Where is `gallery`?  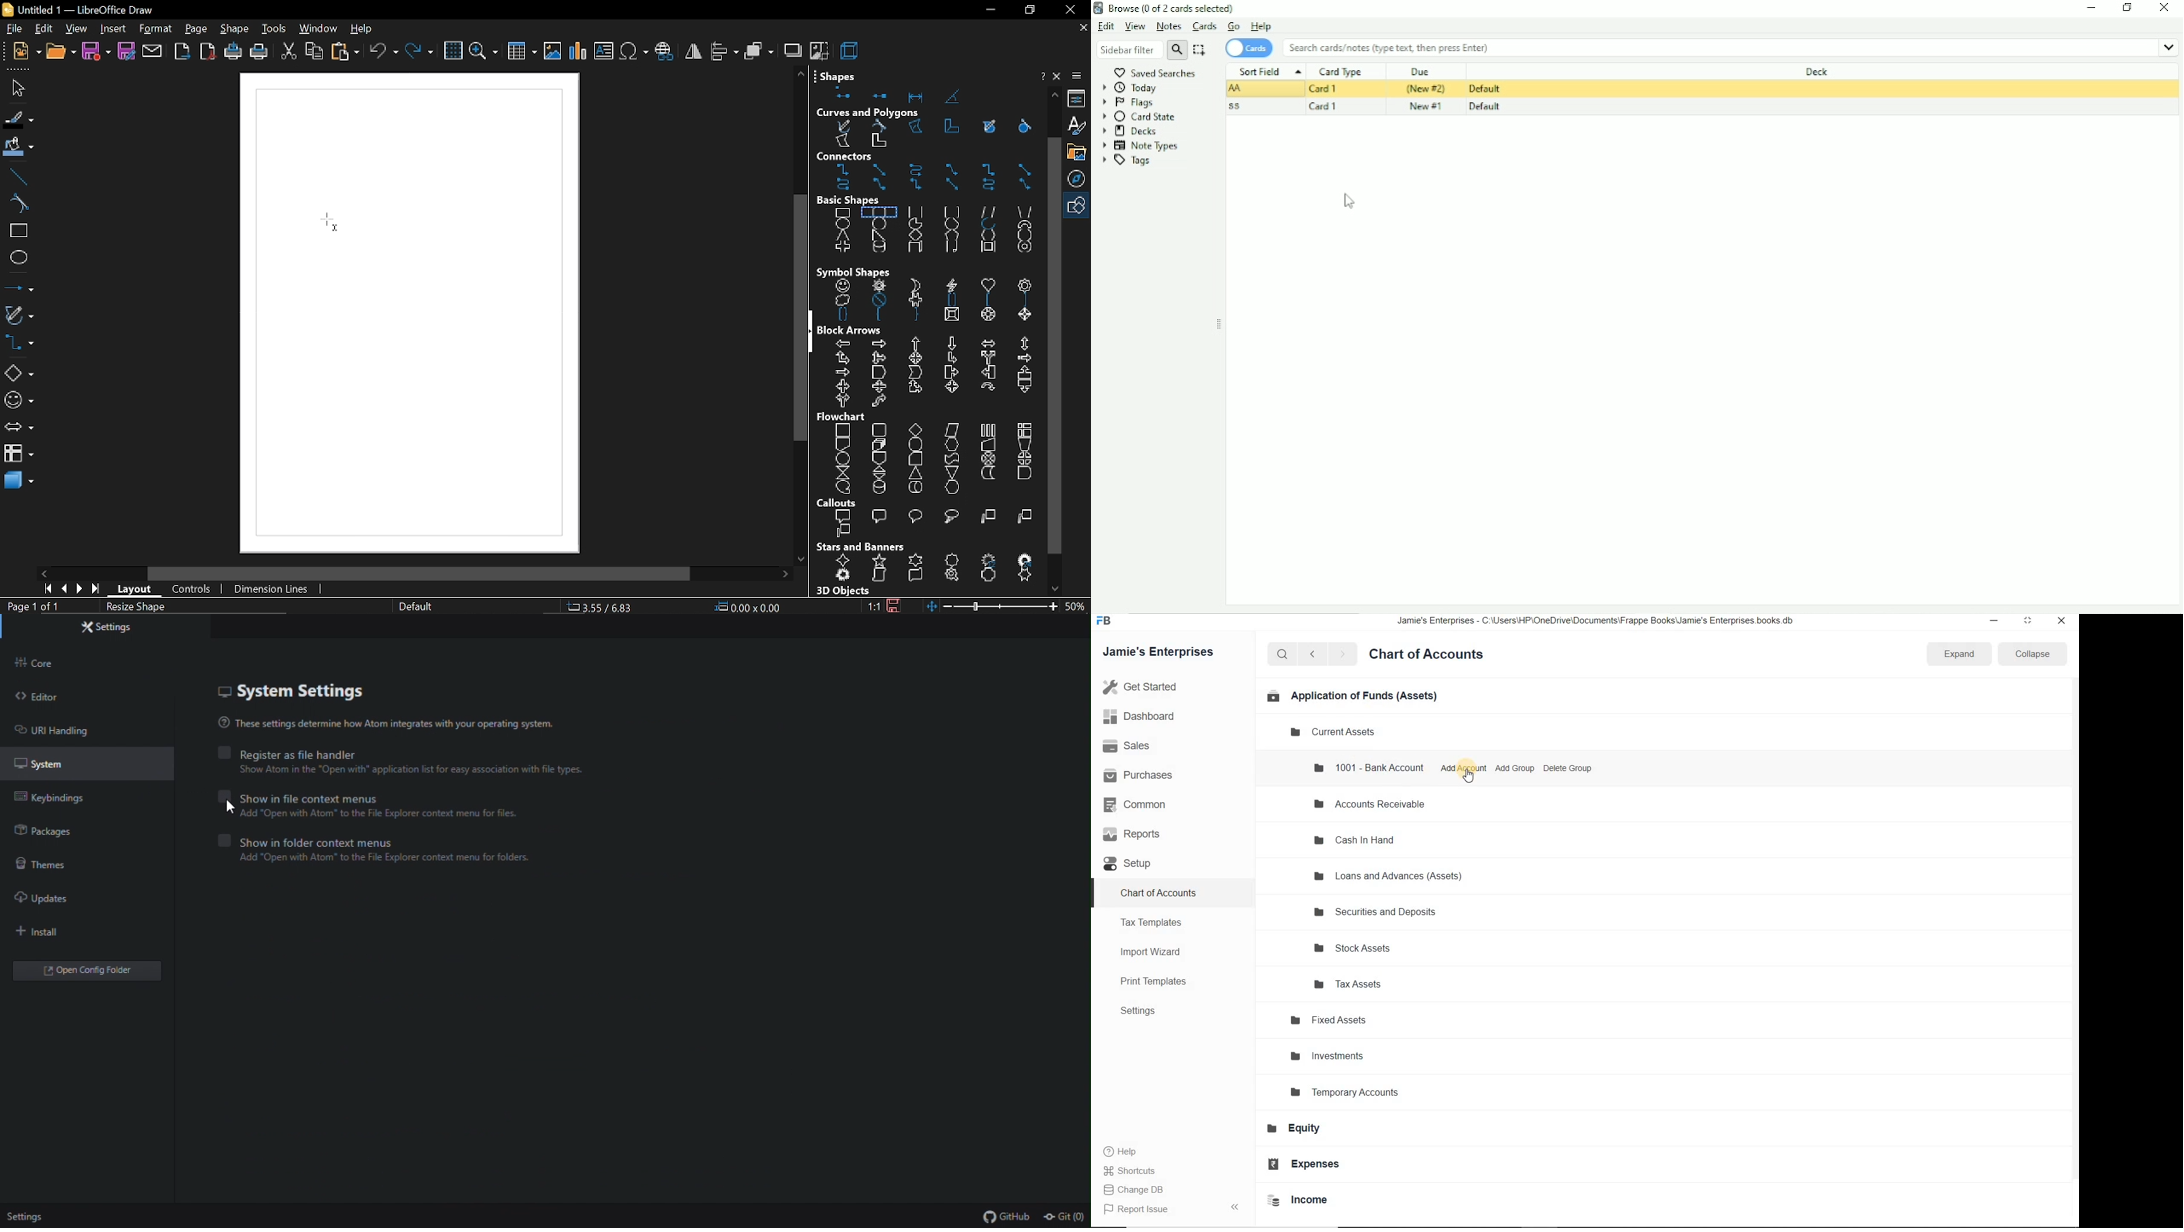 gallery is located at coordinates (1080, 153).